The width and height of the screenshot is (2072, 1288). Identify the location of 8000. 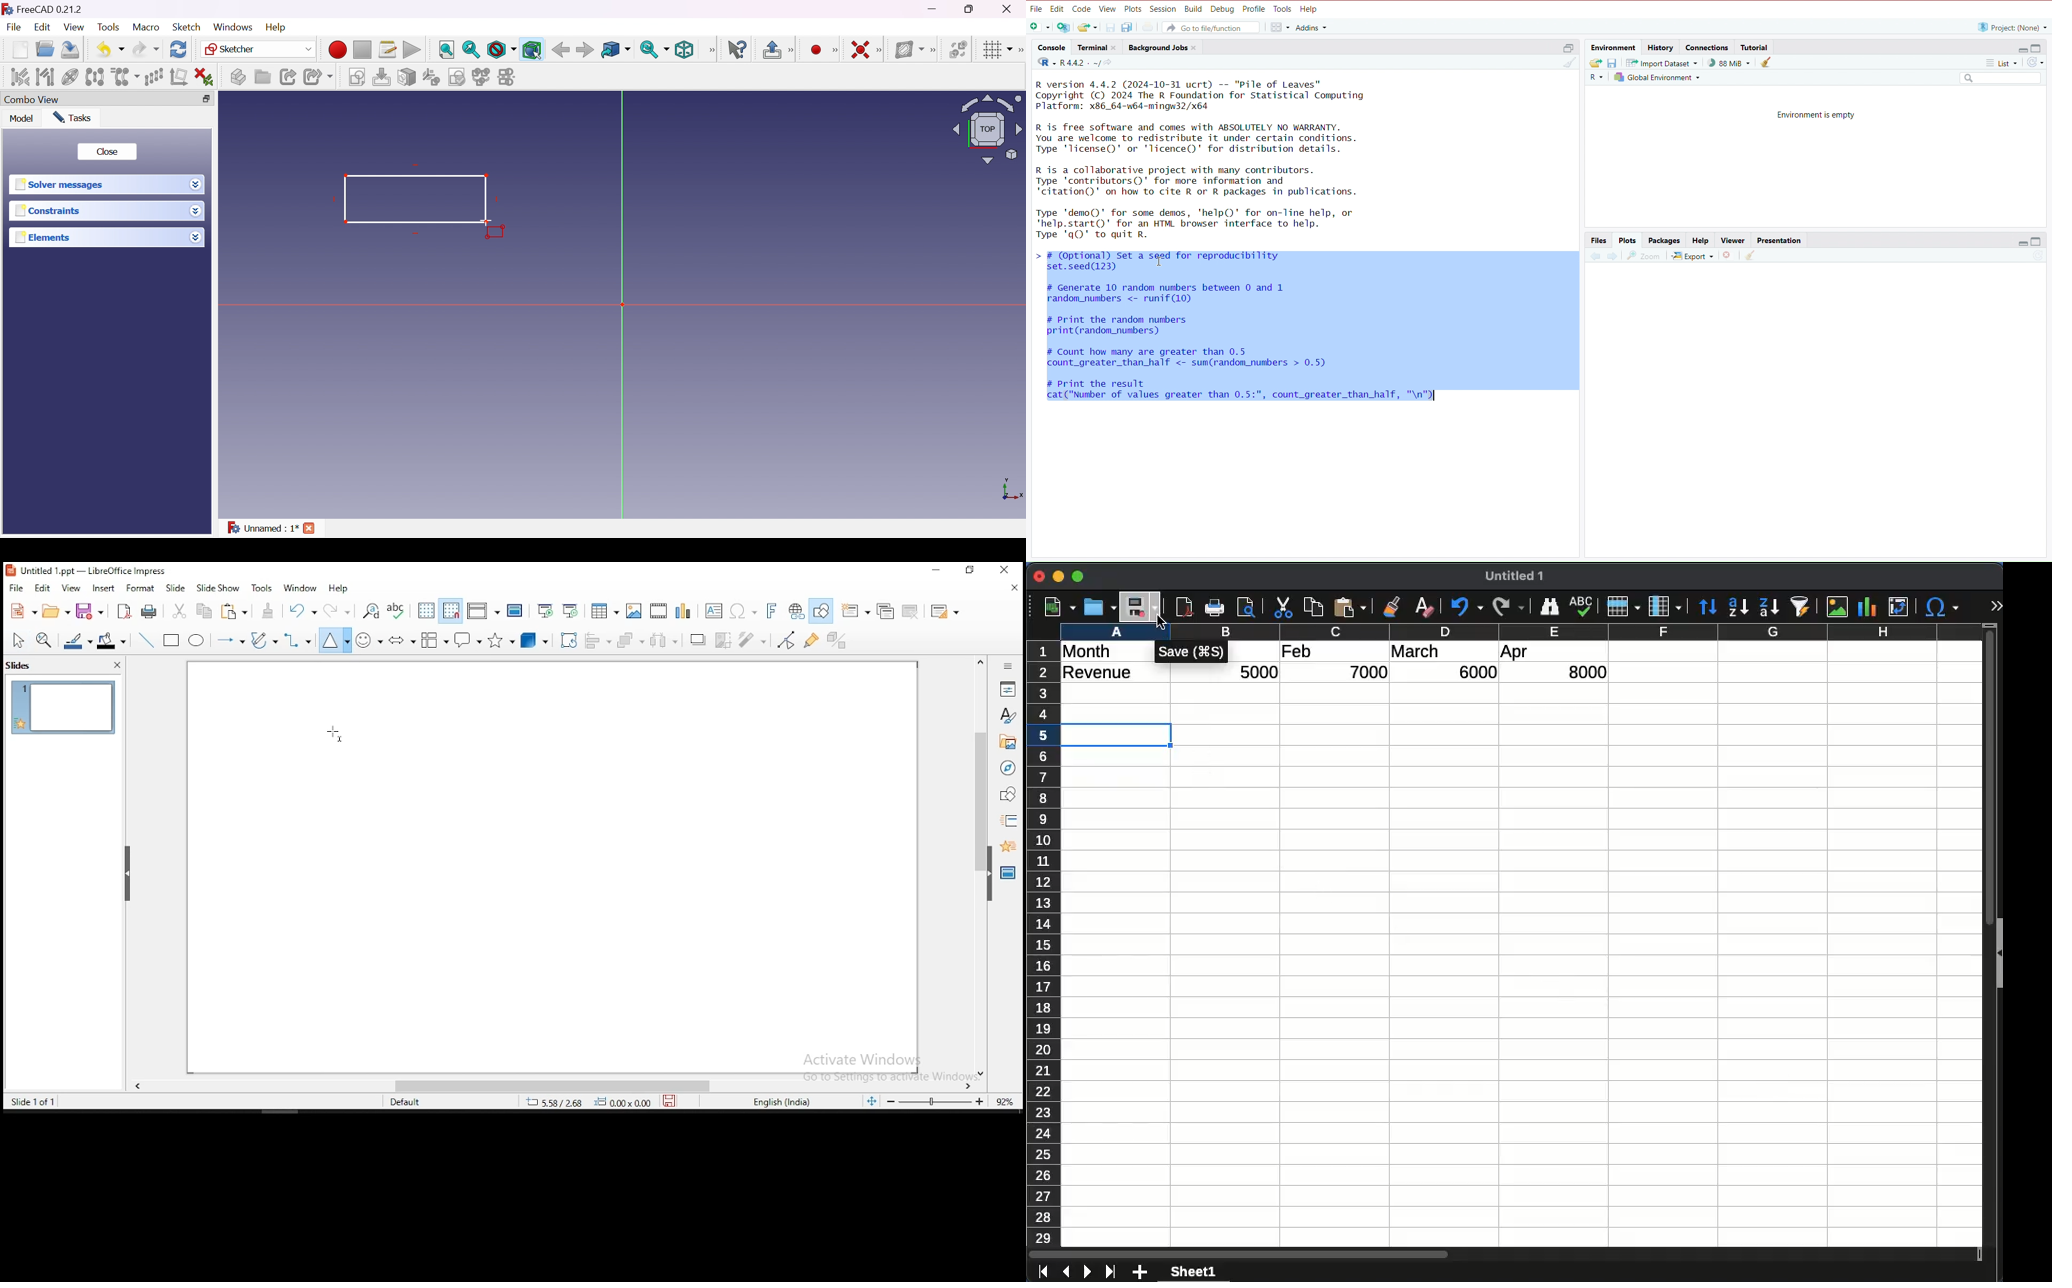
(1580, 672).